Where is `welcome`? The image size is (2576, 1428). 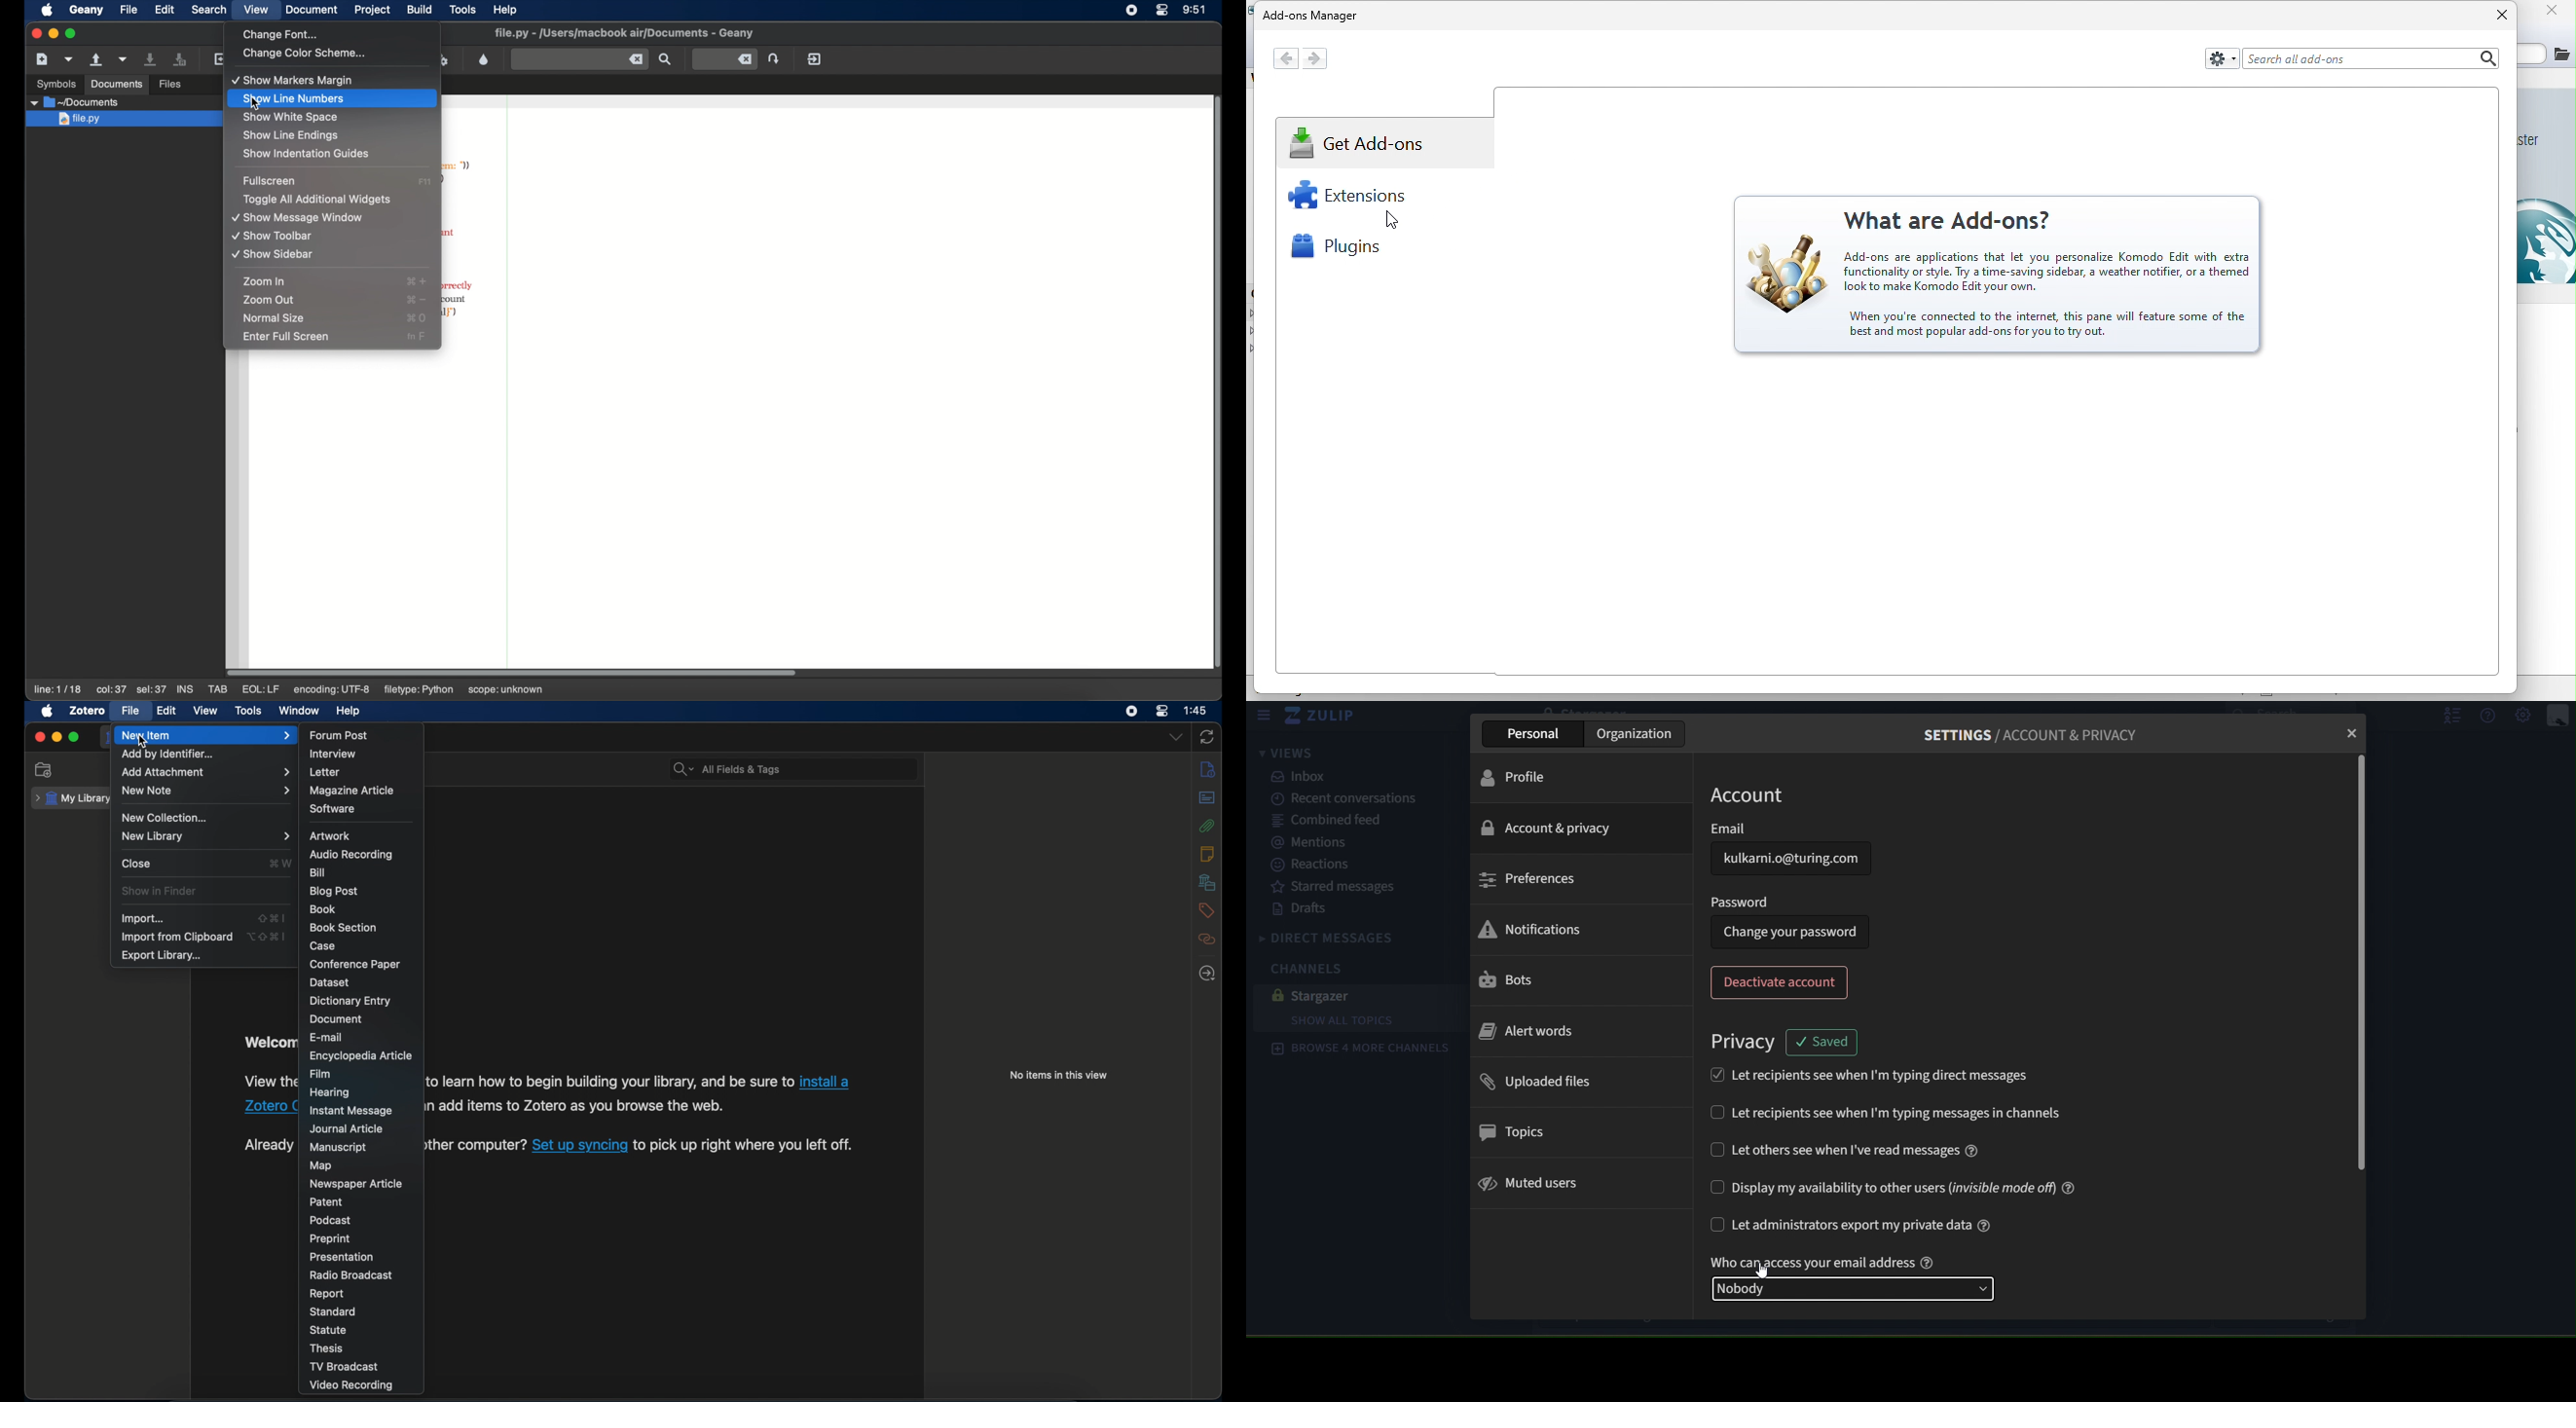
welcome is located at coordinates (269, 1042).